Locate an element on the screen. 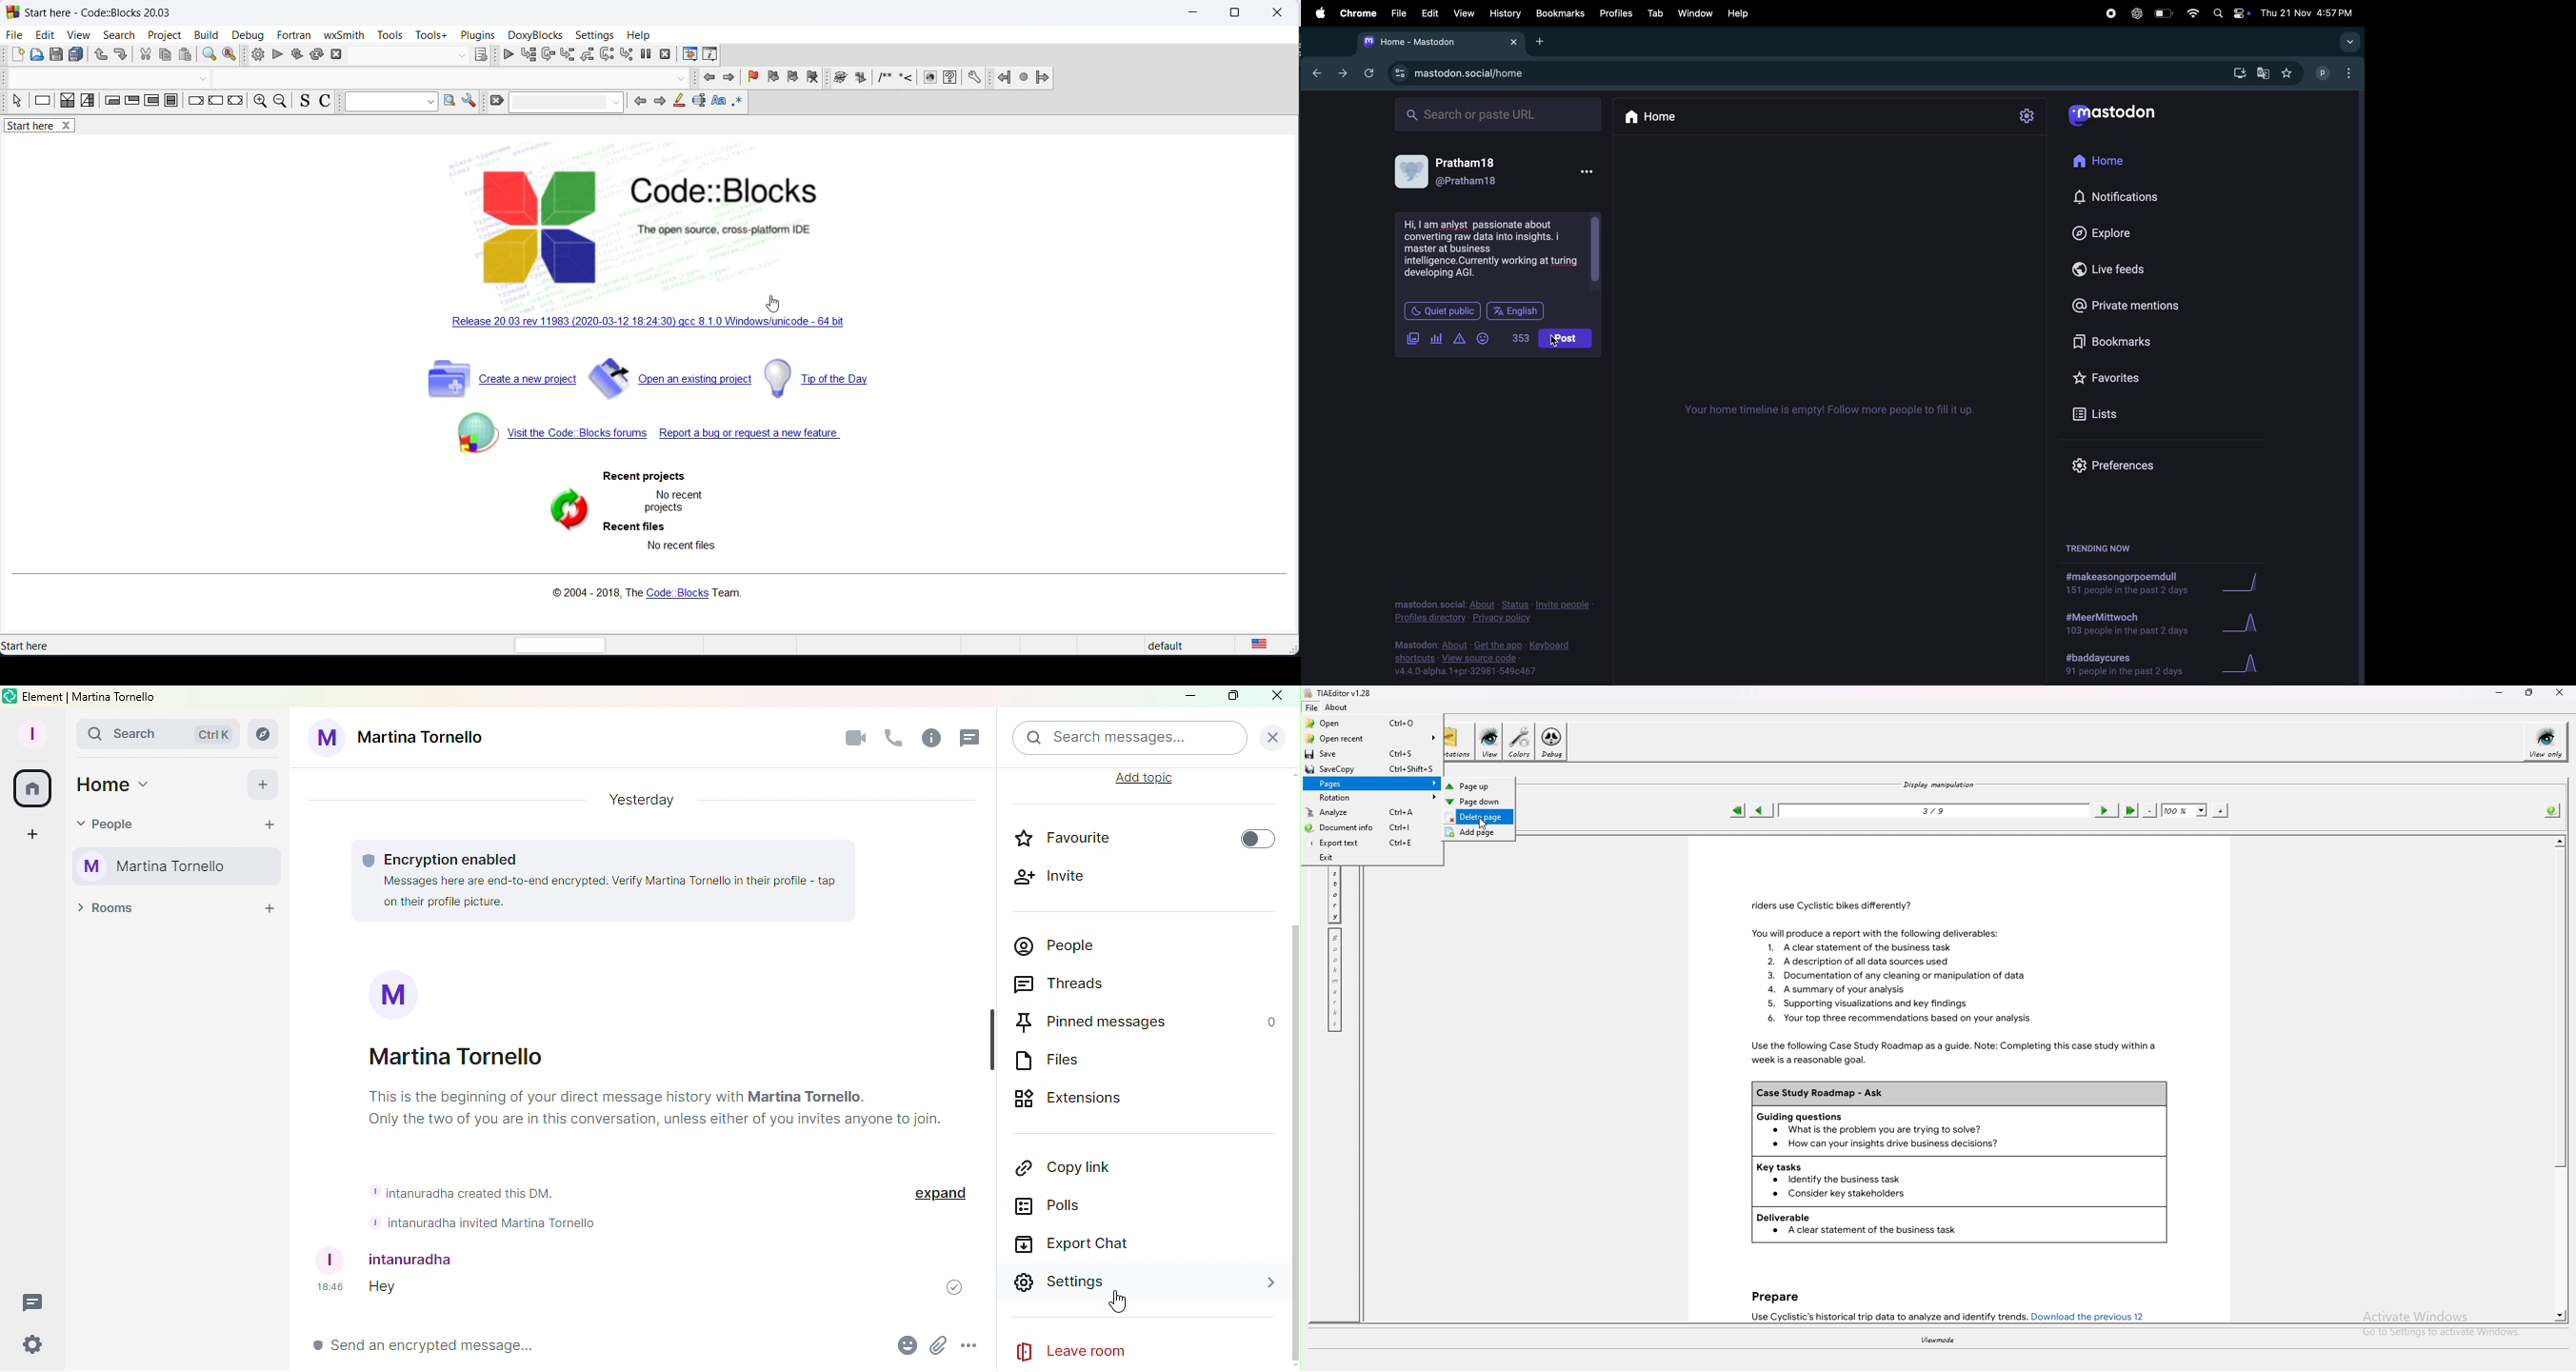 The width and height of the screenshot is (2576, 1372). hashtag is located at coordinates (2120, 625).